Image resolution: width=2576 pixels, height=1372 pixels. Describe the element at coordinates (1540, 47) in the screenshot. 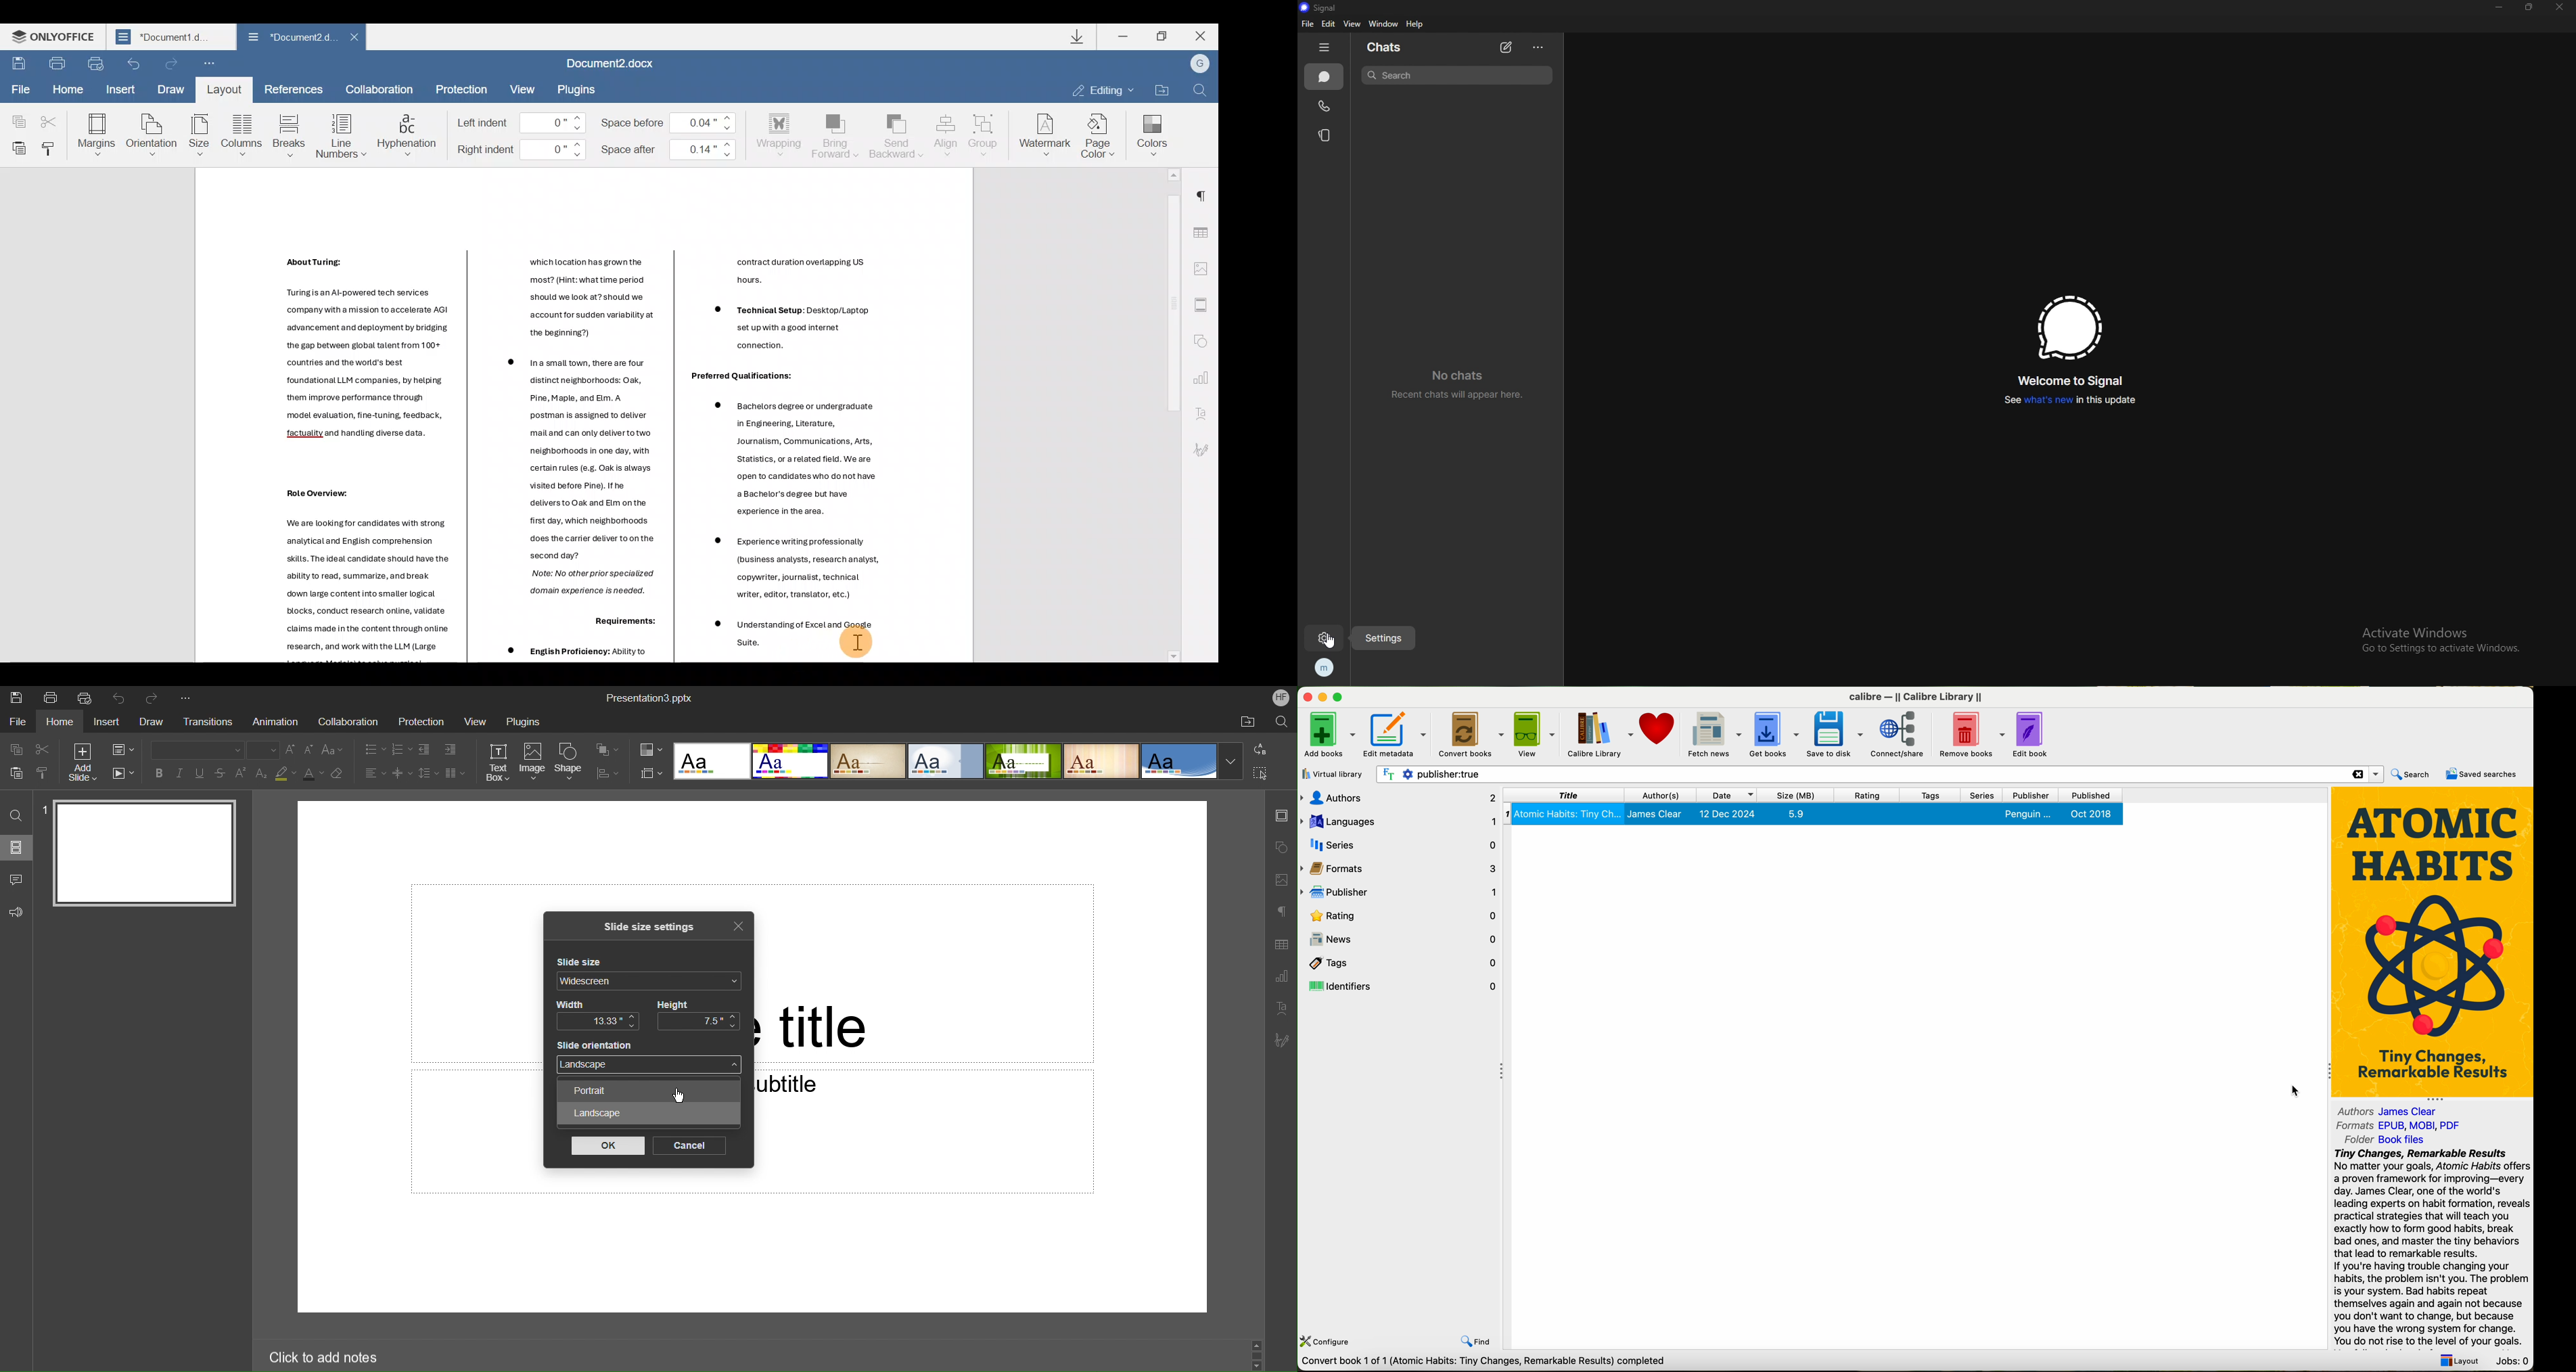

I see `options` at that location.